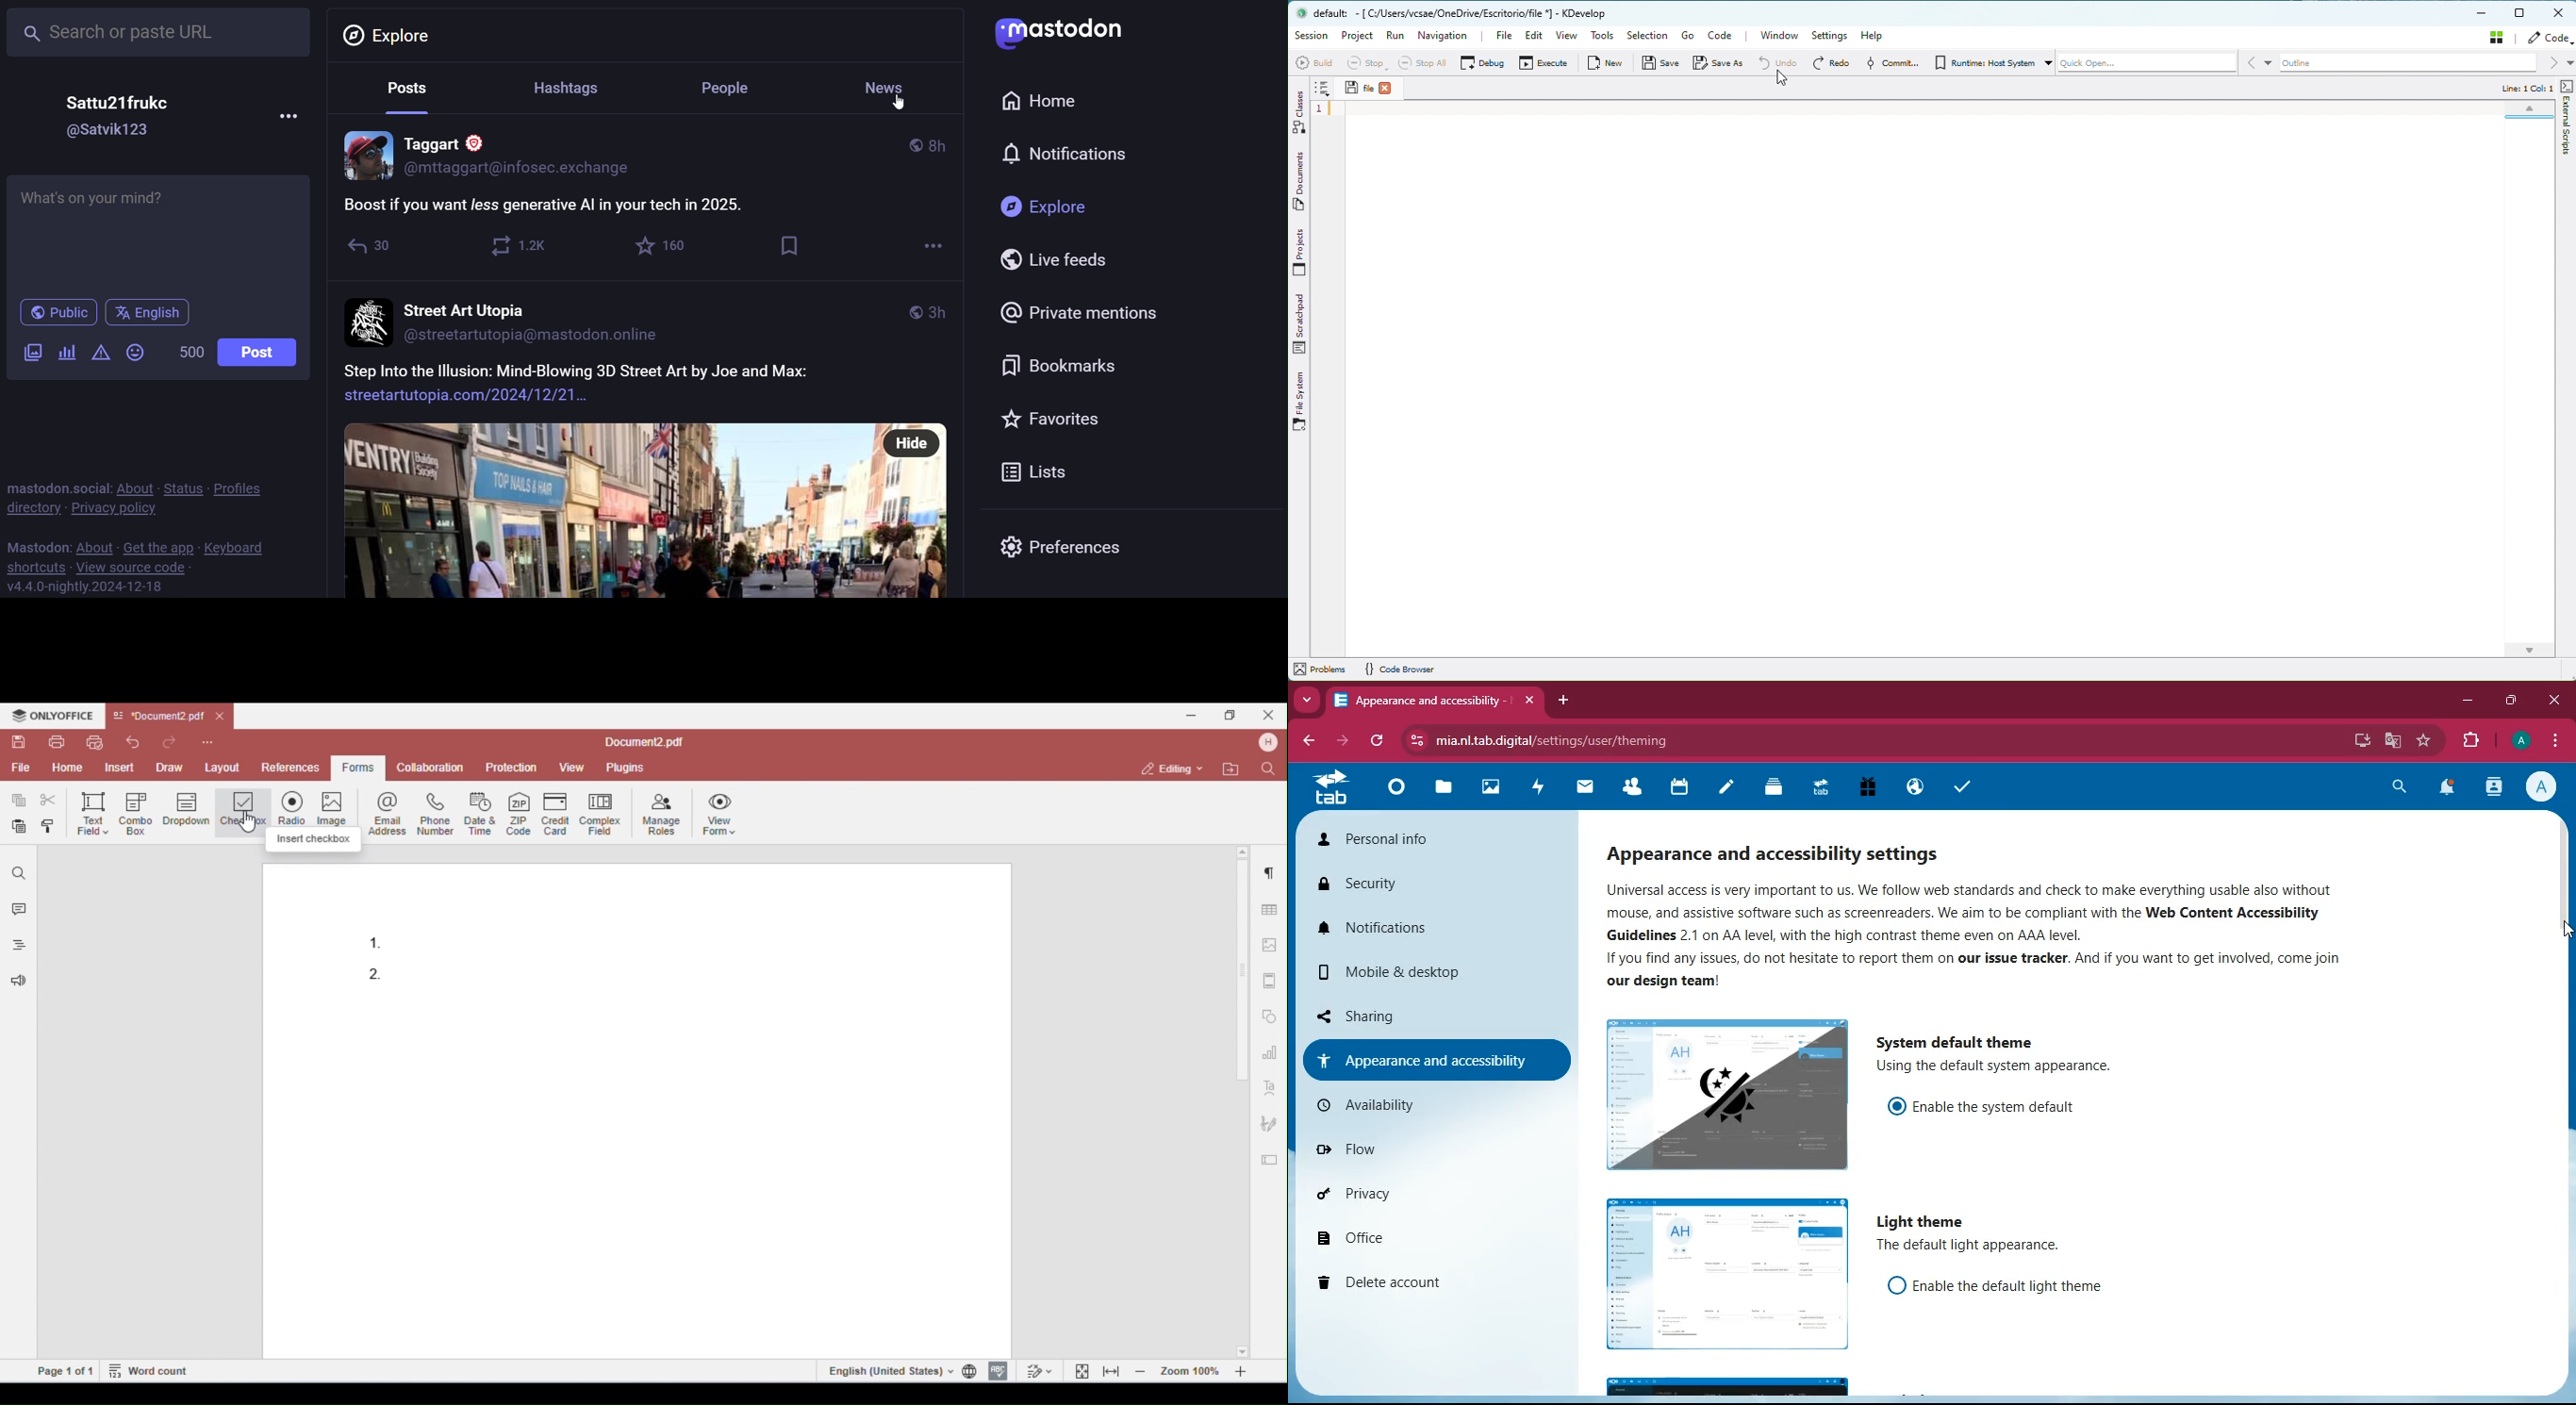 The image size is (2576, 1428). I want to click on New, so click(1610, 66).